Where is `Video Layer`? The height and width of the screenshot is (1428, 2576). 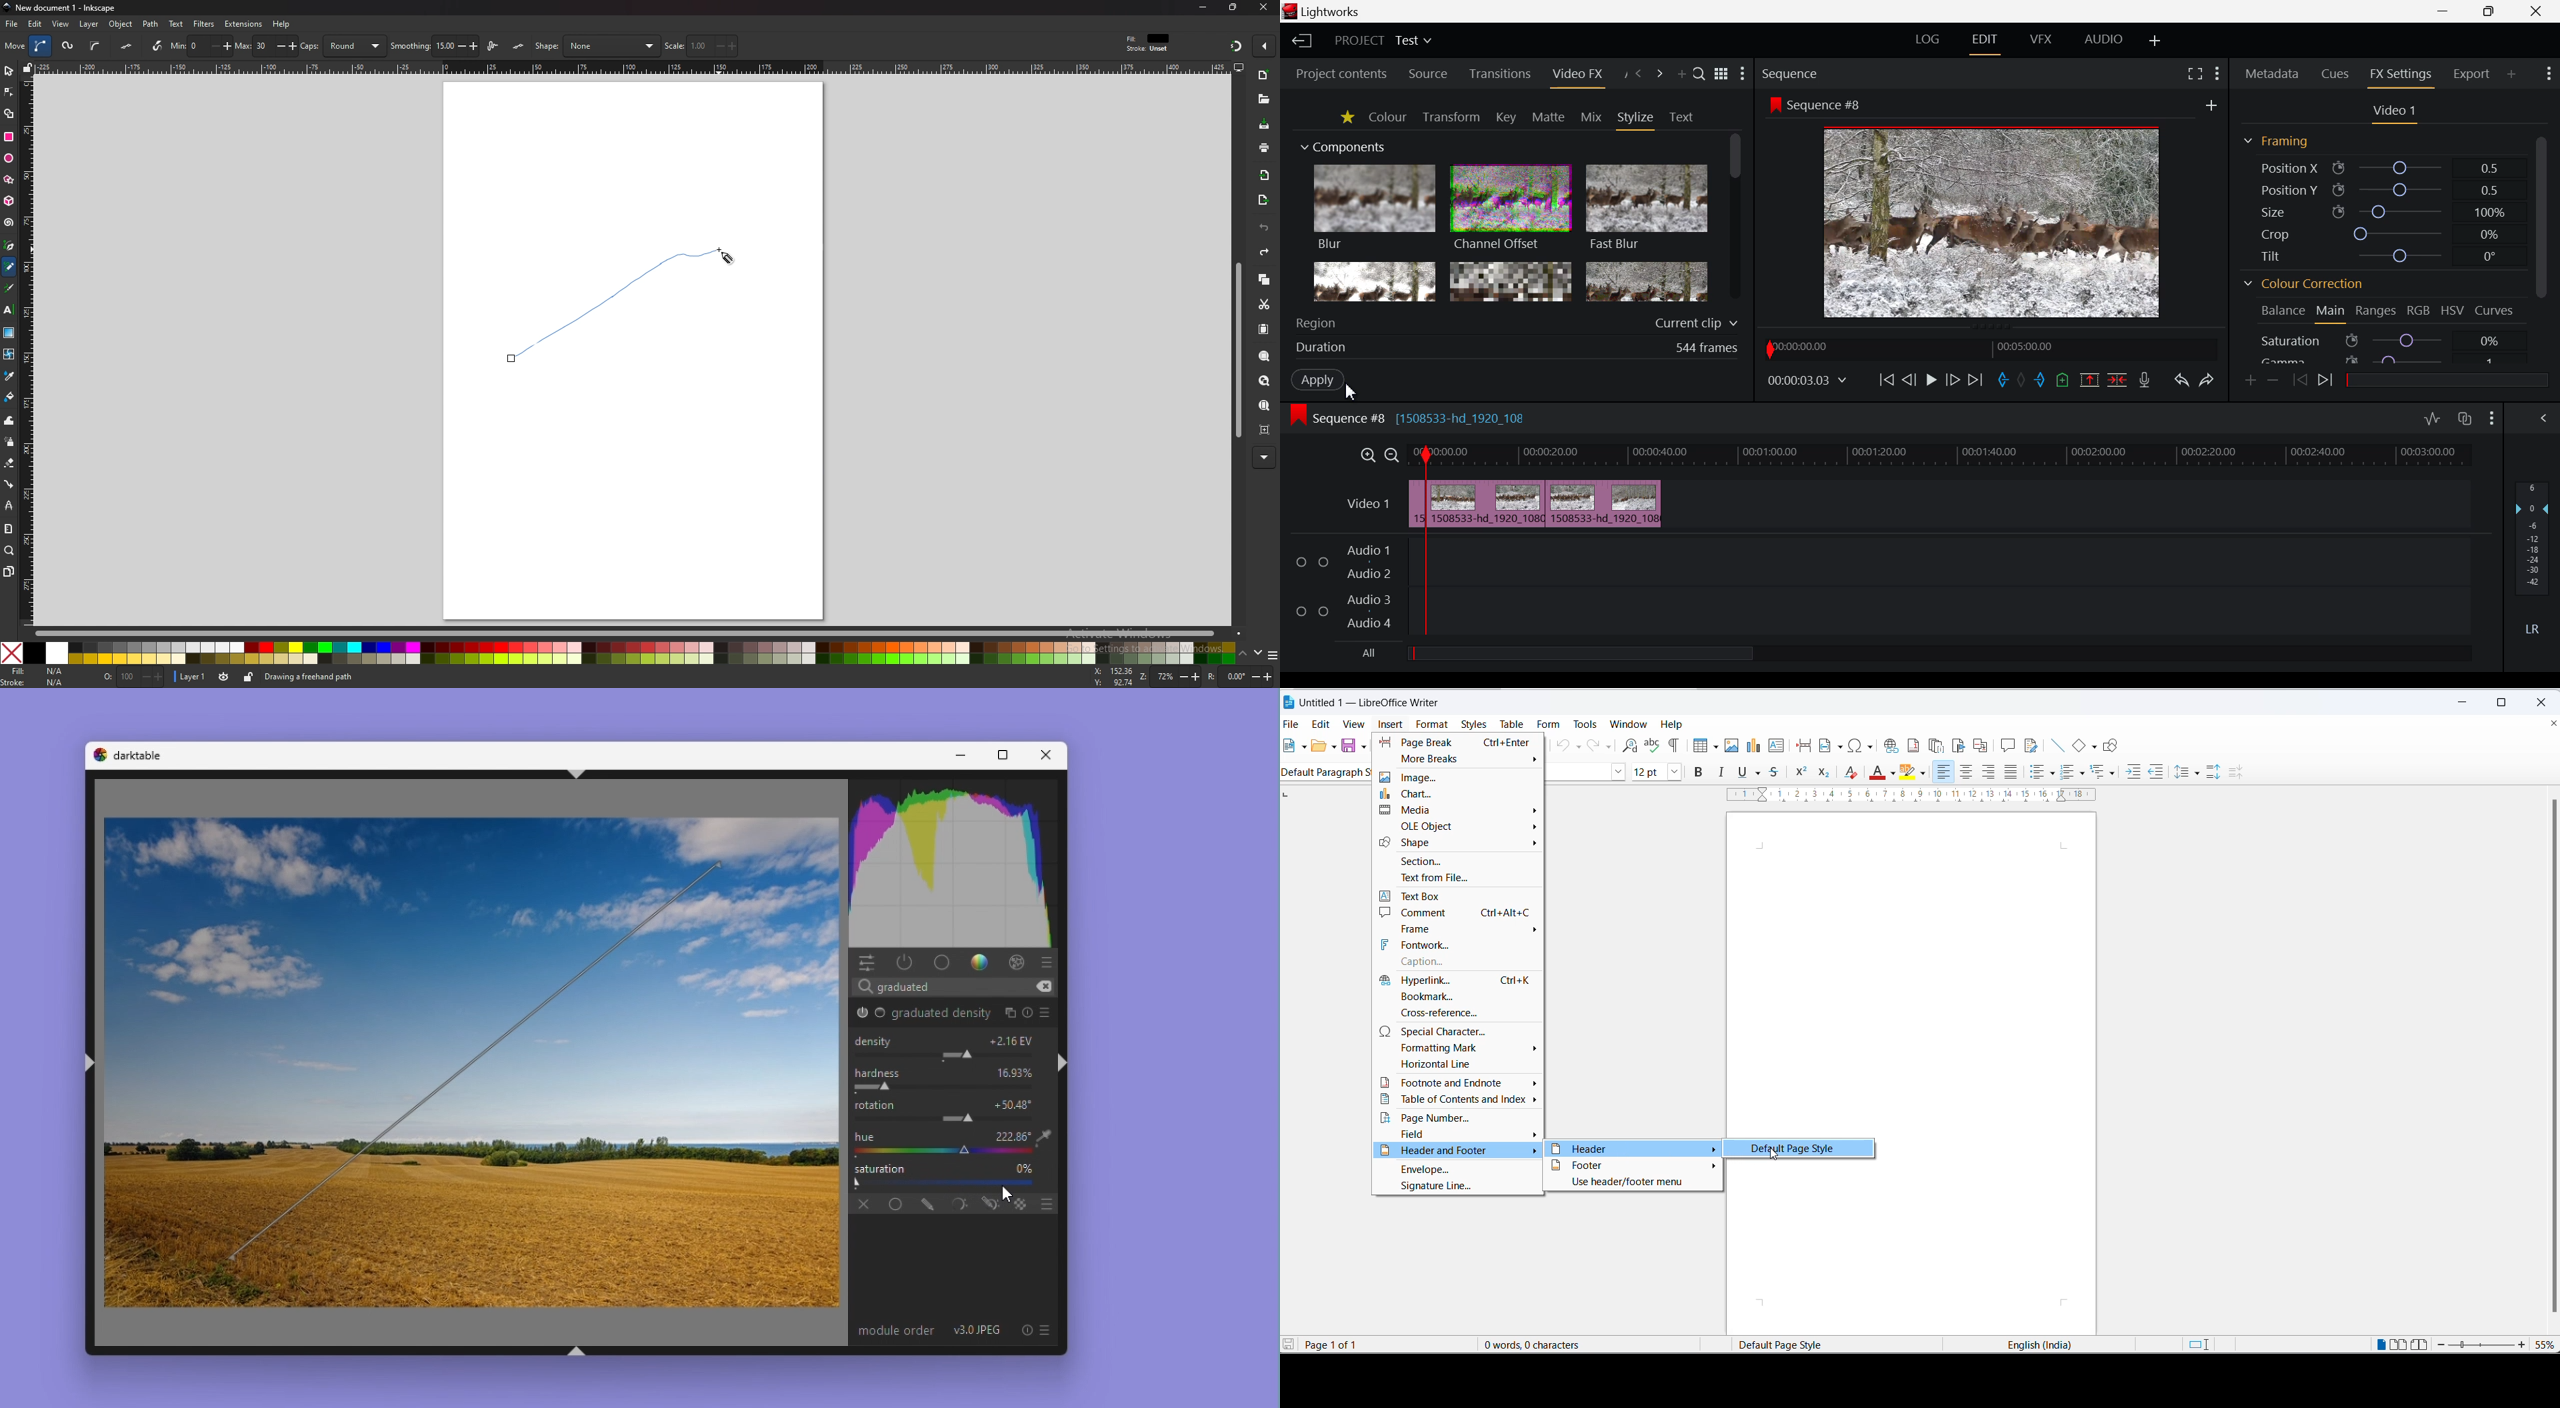 Video Layer is located at coordinates (1367, 506).